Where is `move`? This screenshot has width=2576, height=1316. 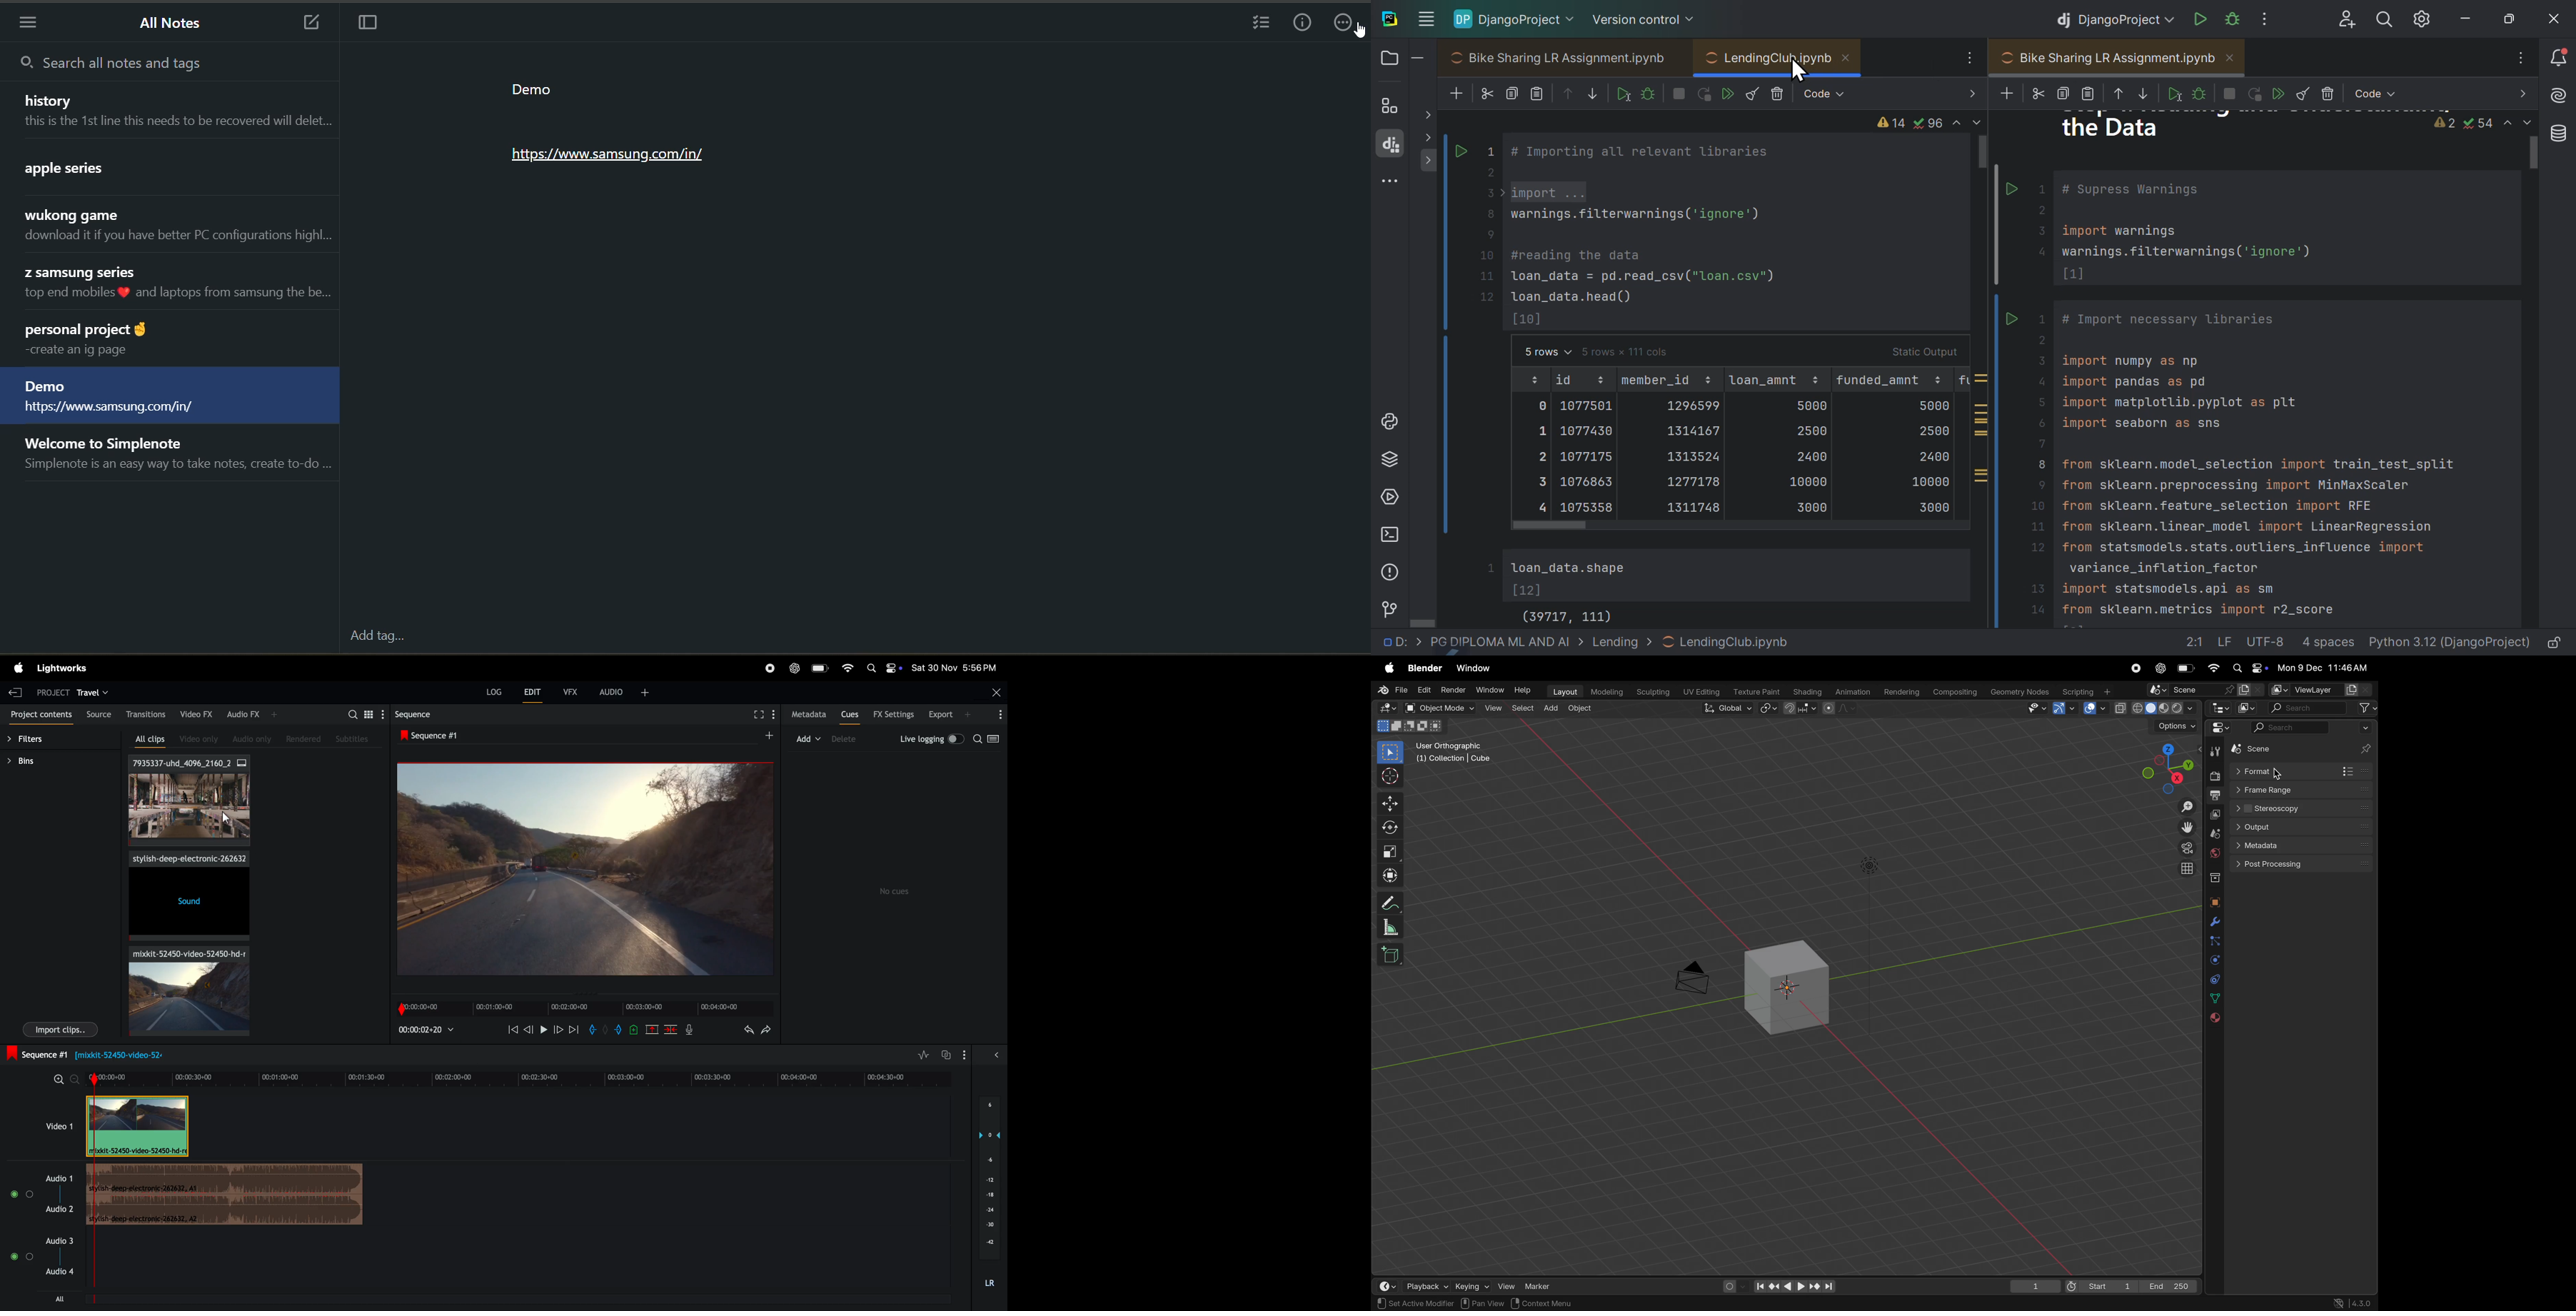 move is located at coordinates (1387, 803).